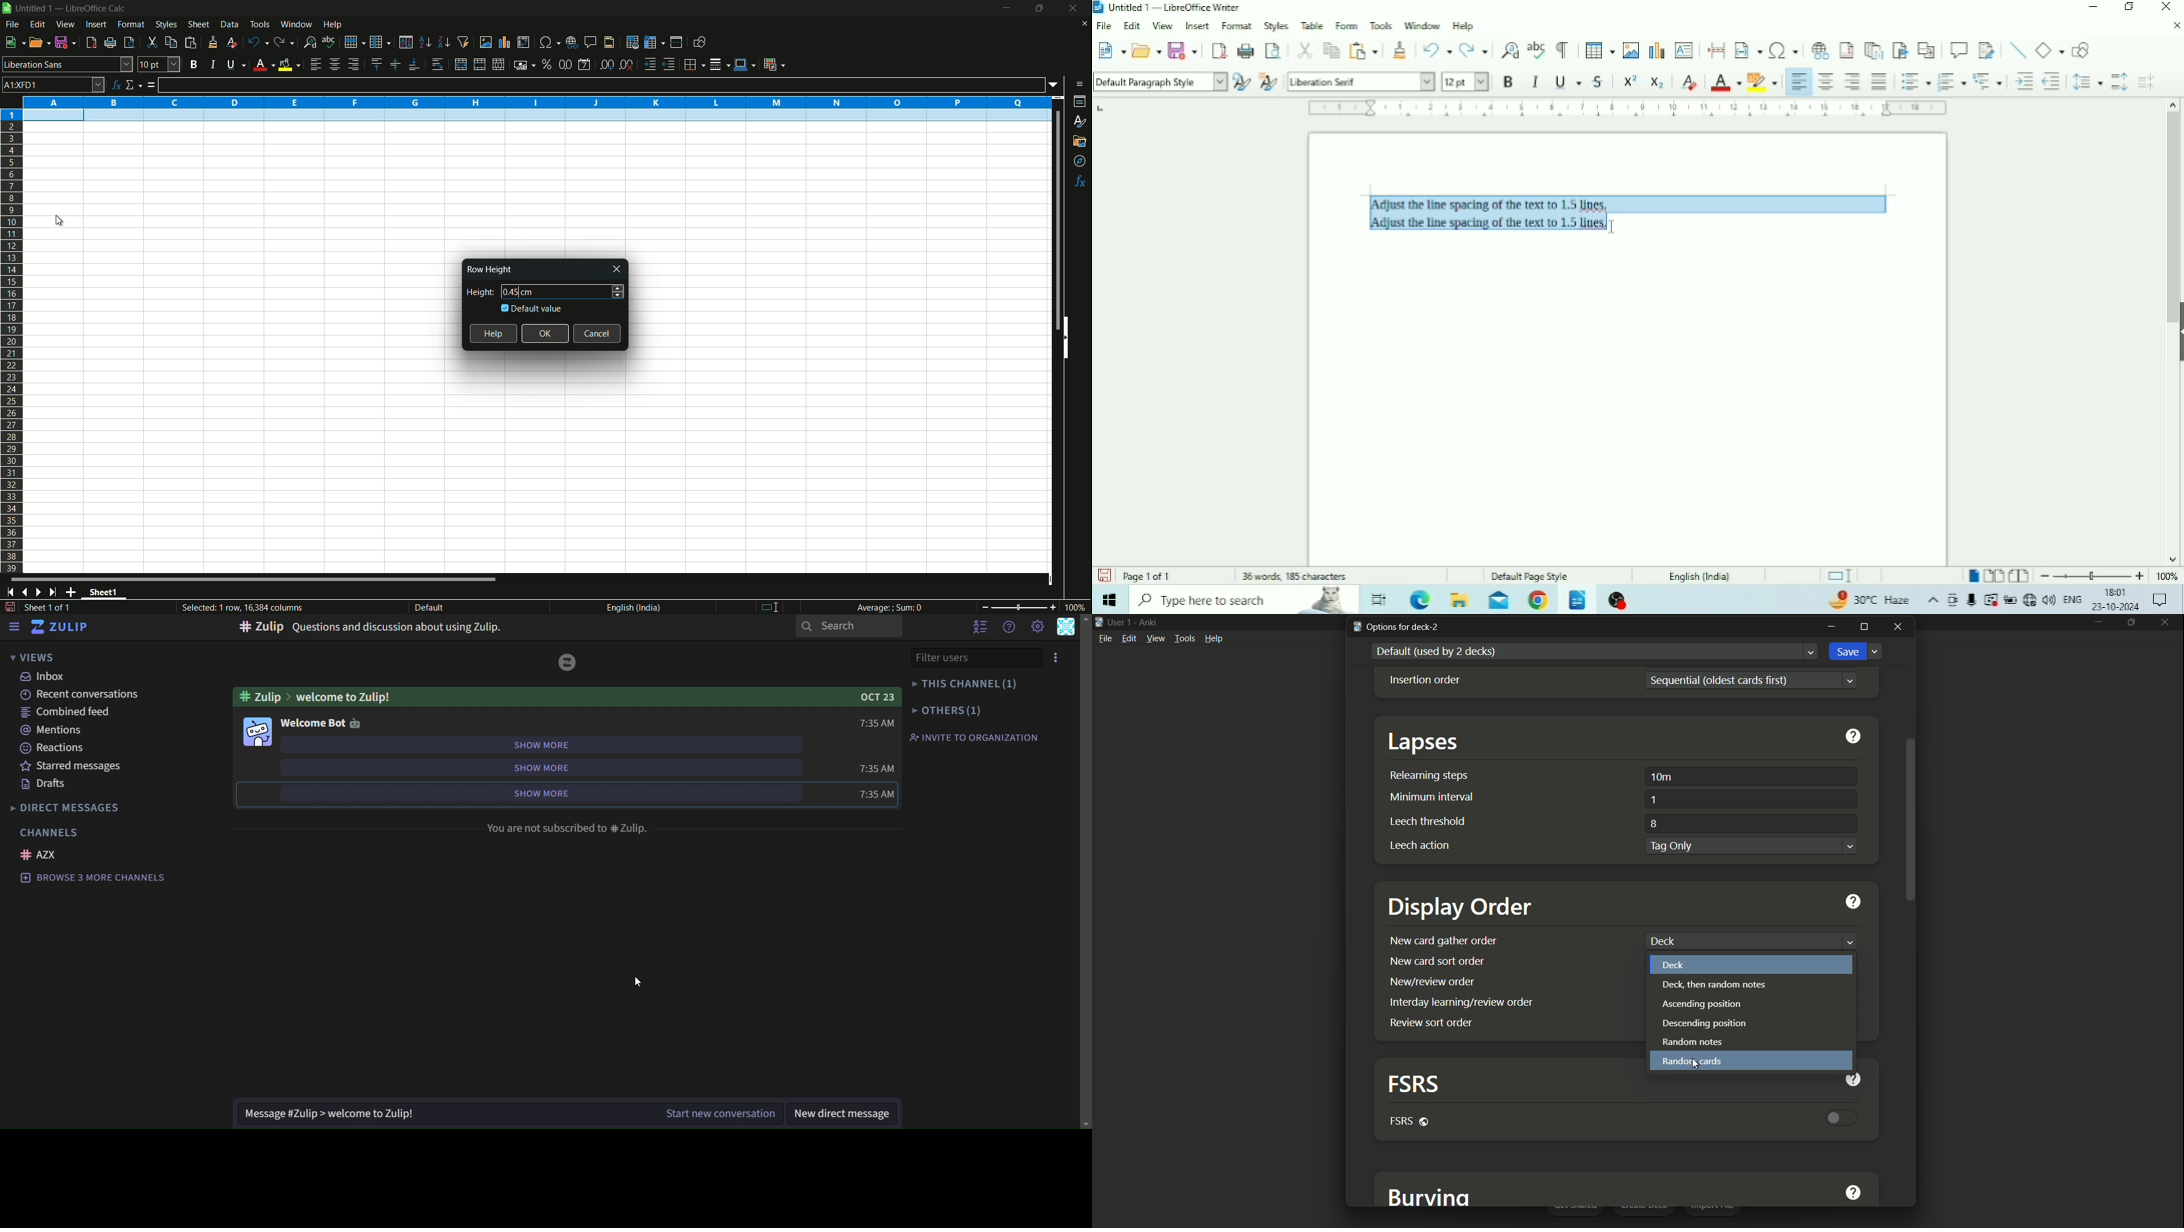 This screenshot has height=1232, width=2184. What do you see at coordinates (116, 85) in the screenshot?
I see `function wizard` at bounding box center [116, 85].